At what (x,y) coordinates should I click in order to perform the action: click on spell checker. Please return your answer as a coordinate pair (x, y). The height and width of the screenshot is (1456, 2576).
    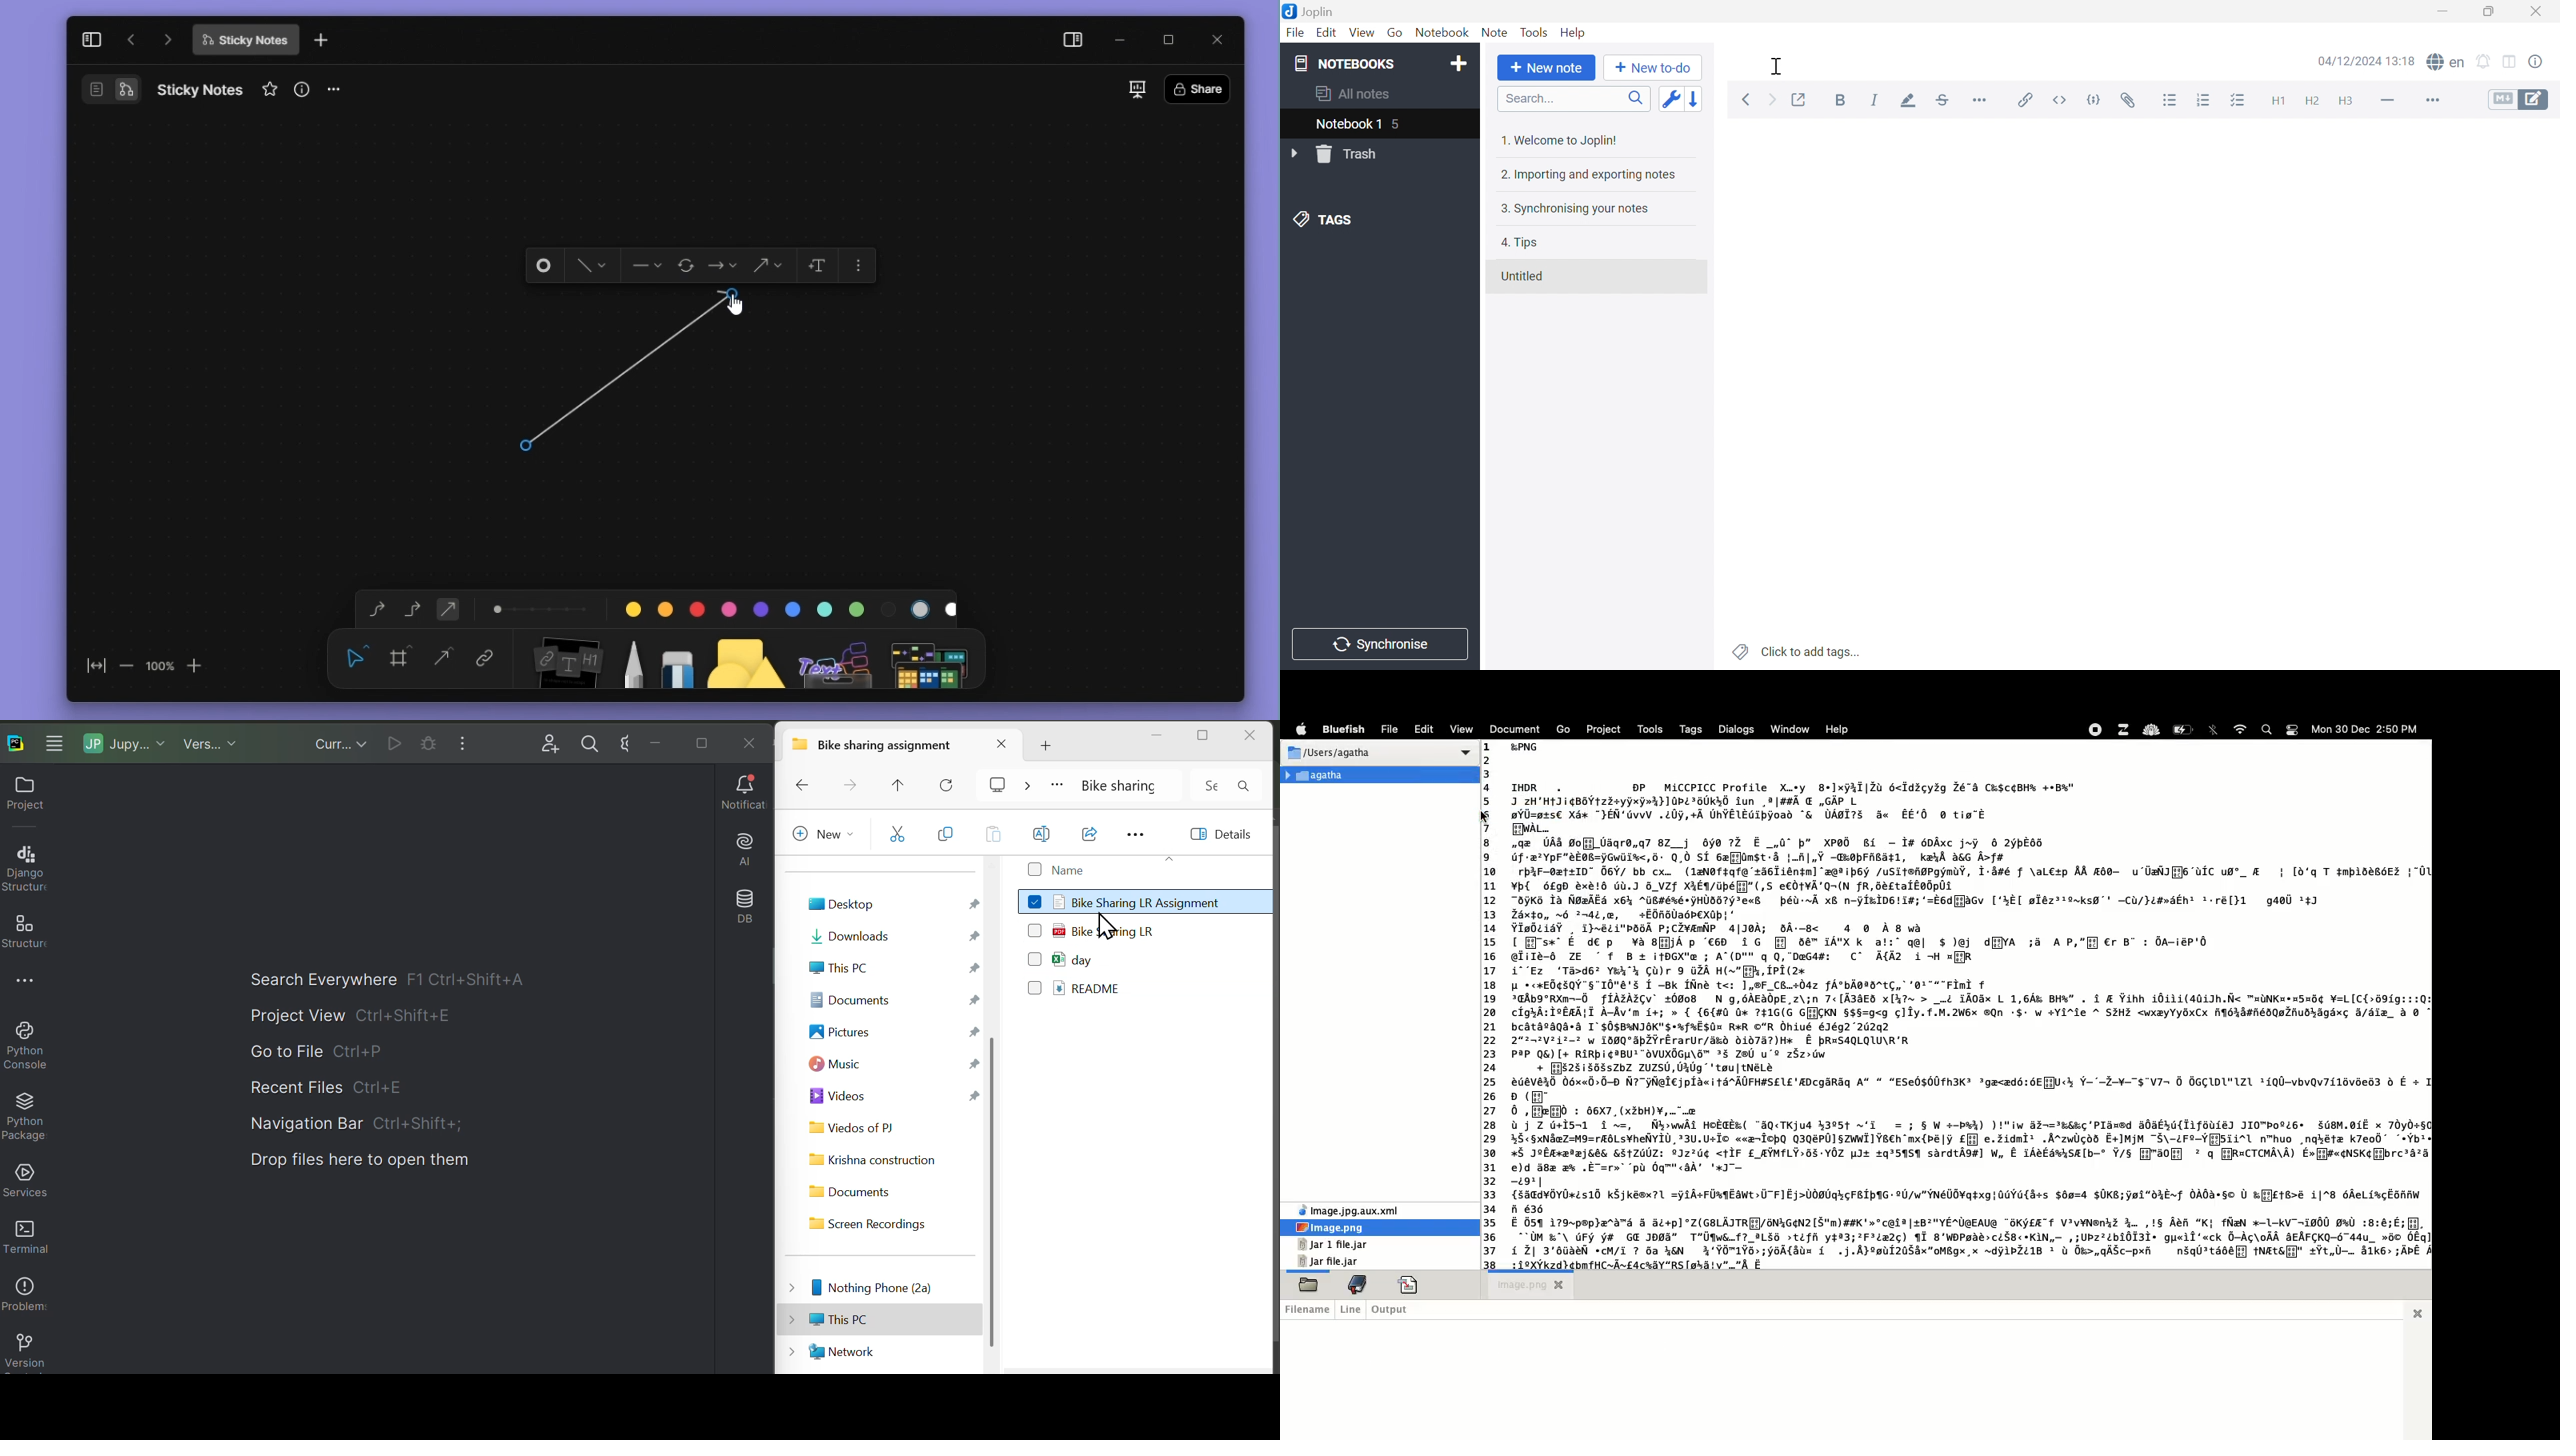
    Looking at the image, I should click on (2447, 62).